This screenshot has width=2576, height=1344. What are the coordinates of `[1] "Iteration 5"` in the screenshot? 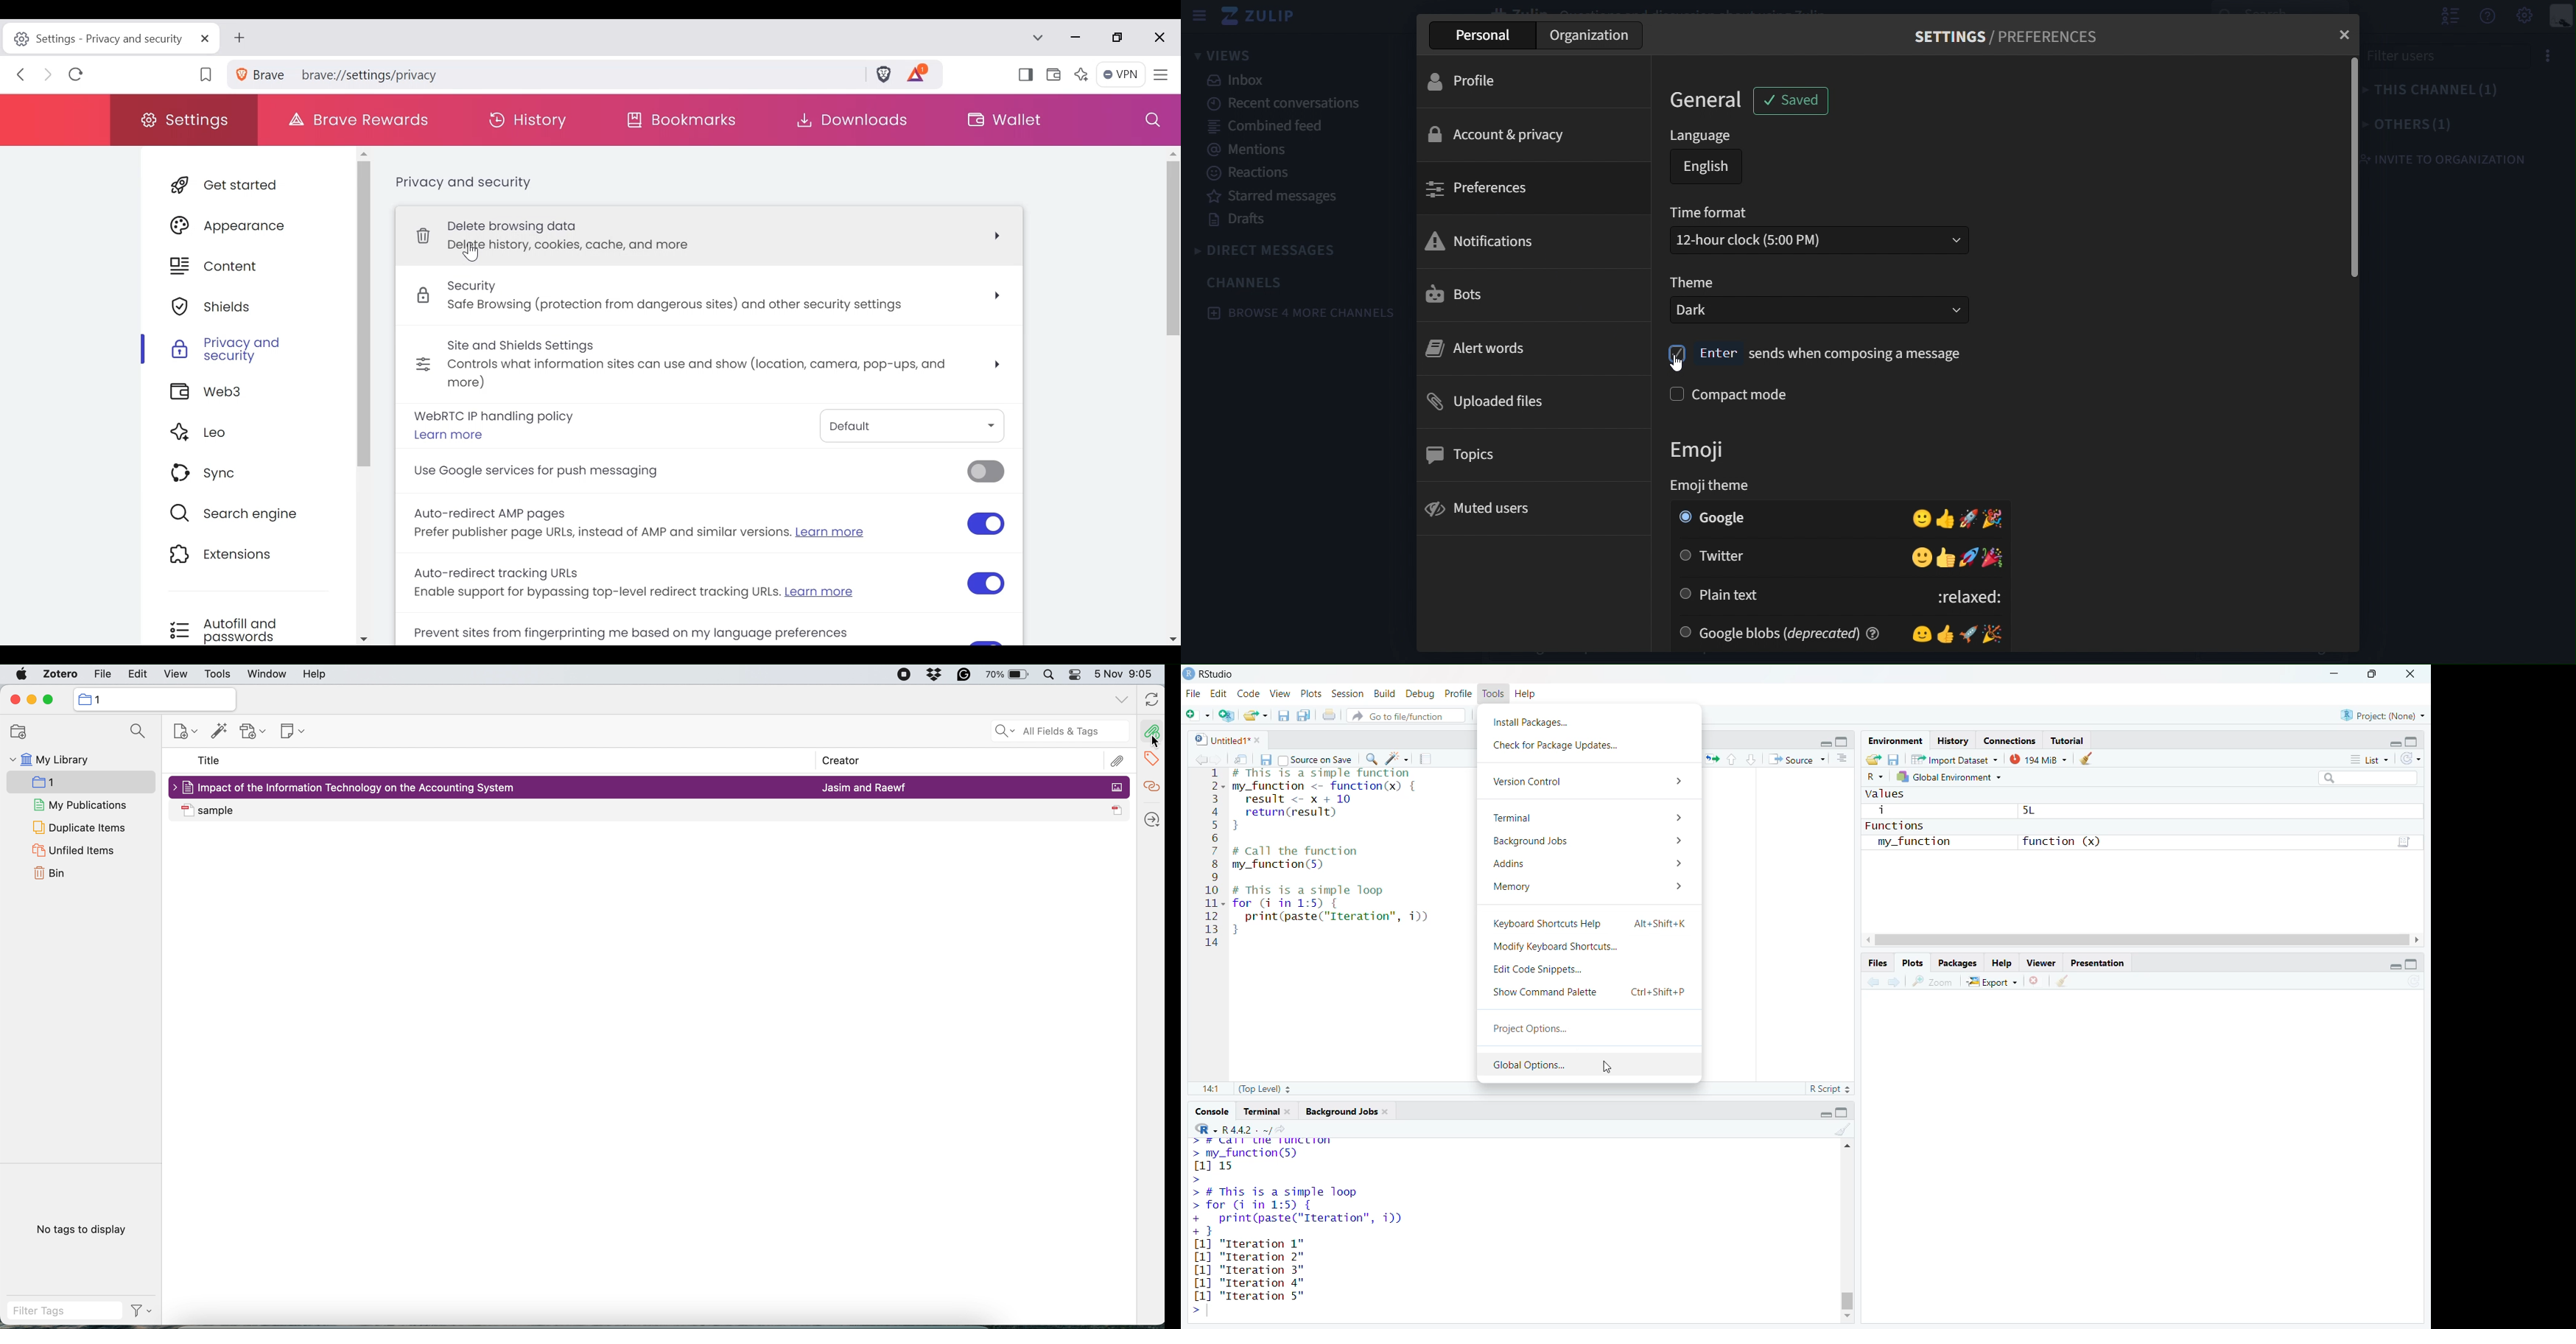 It's located at (1247, 1296).